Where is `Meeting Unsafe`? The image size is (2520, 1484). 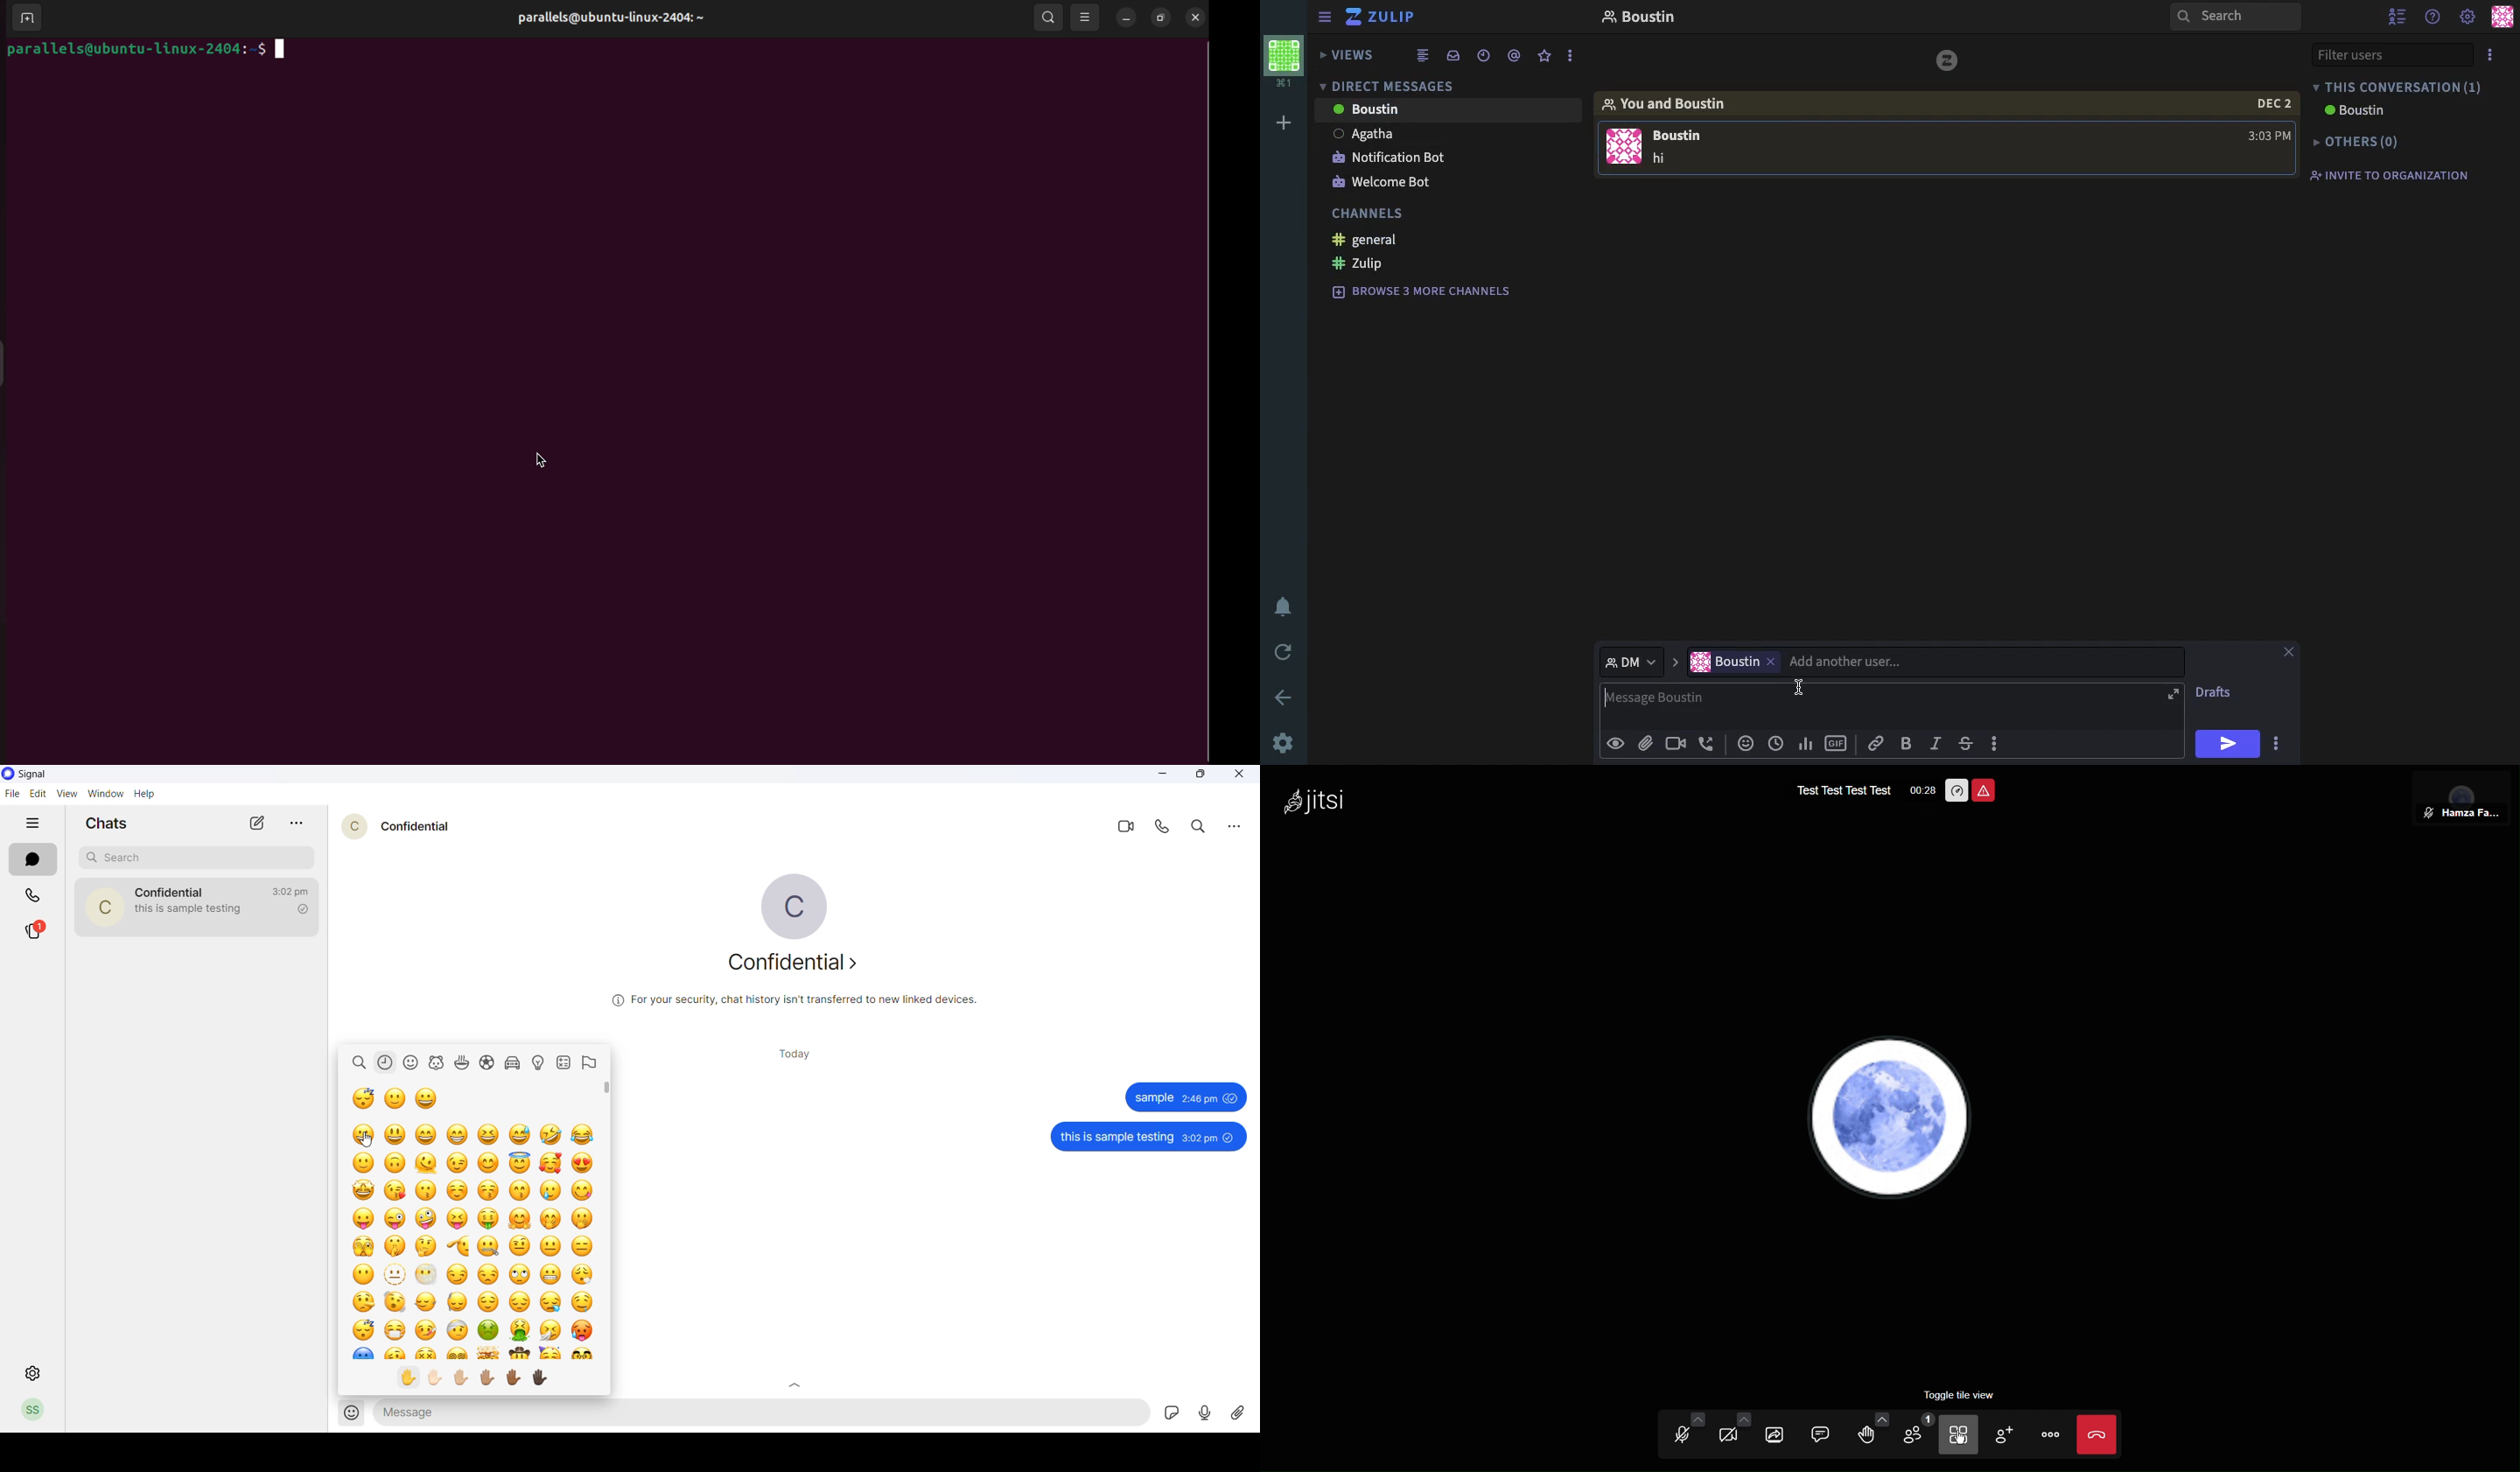 Meeting Unsafe is located at coordinates (1987, 790).